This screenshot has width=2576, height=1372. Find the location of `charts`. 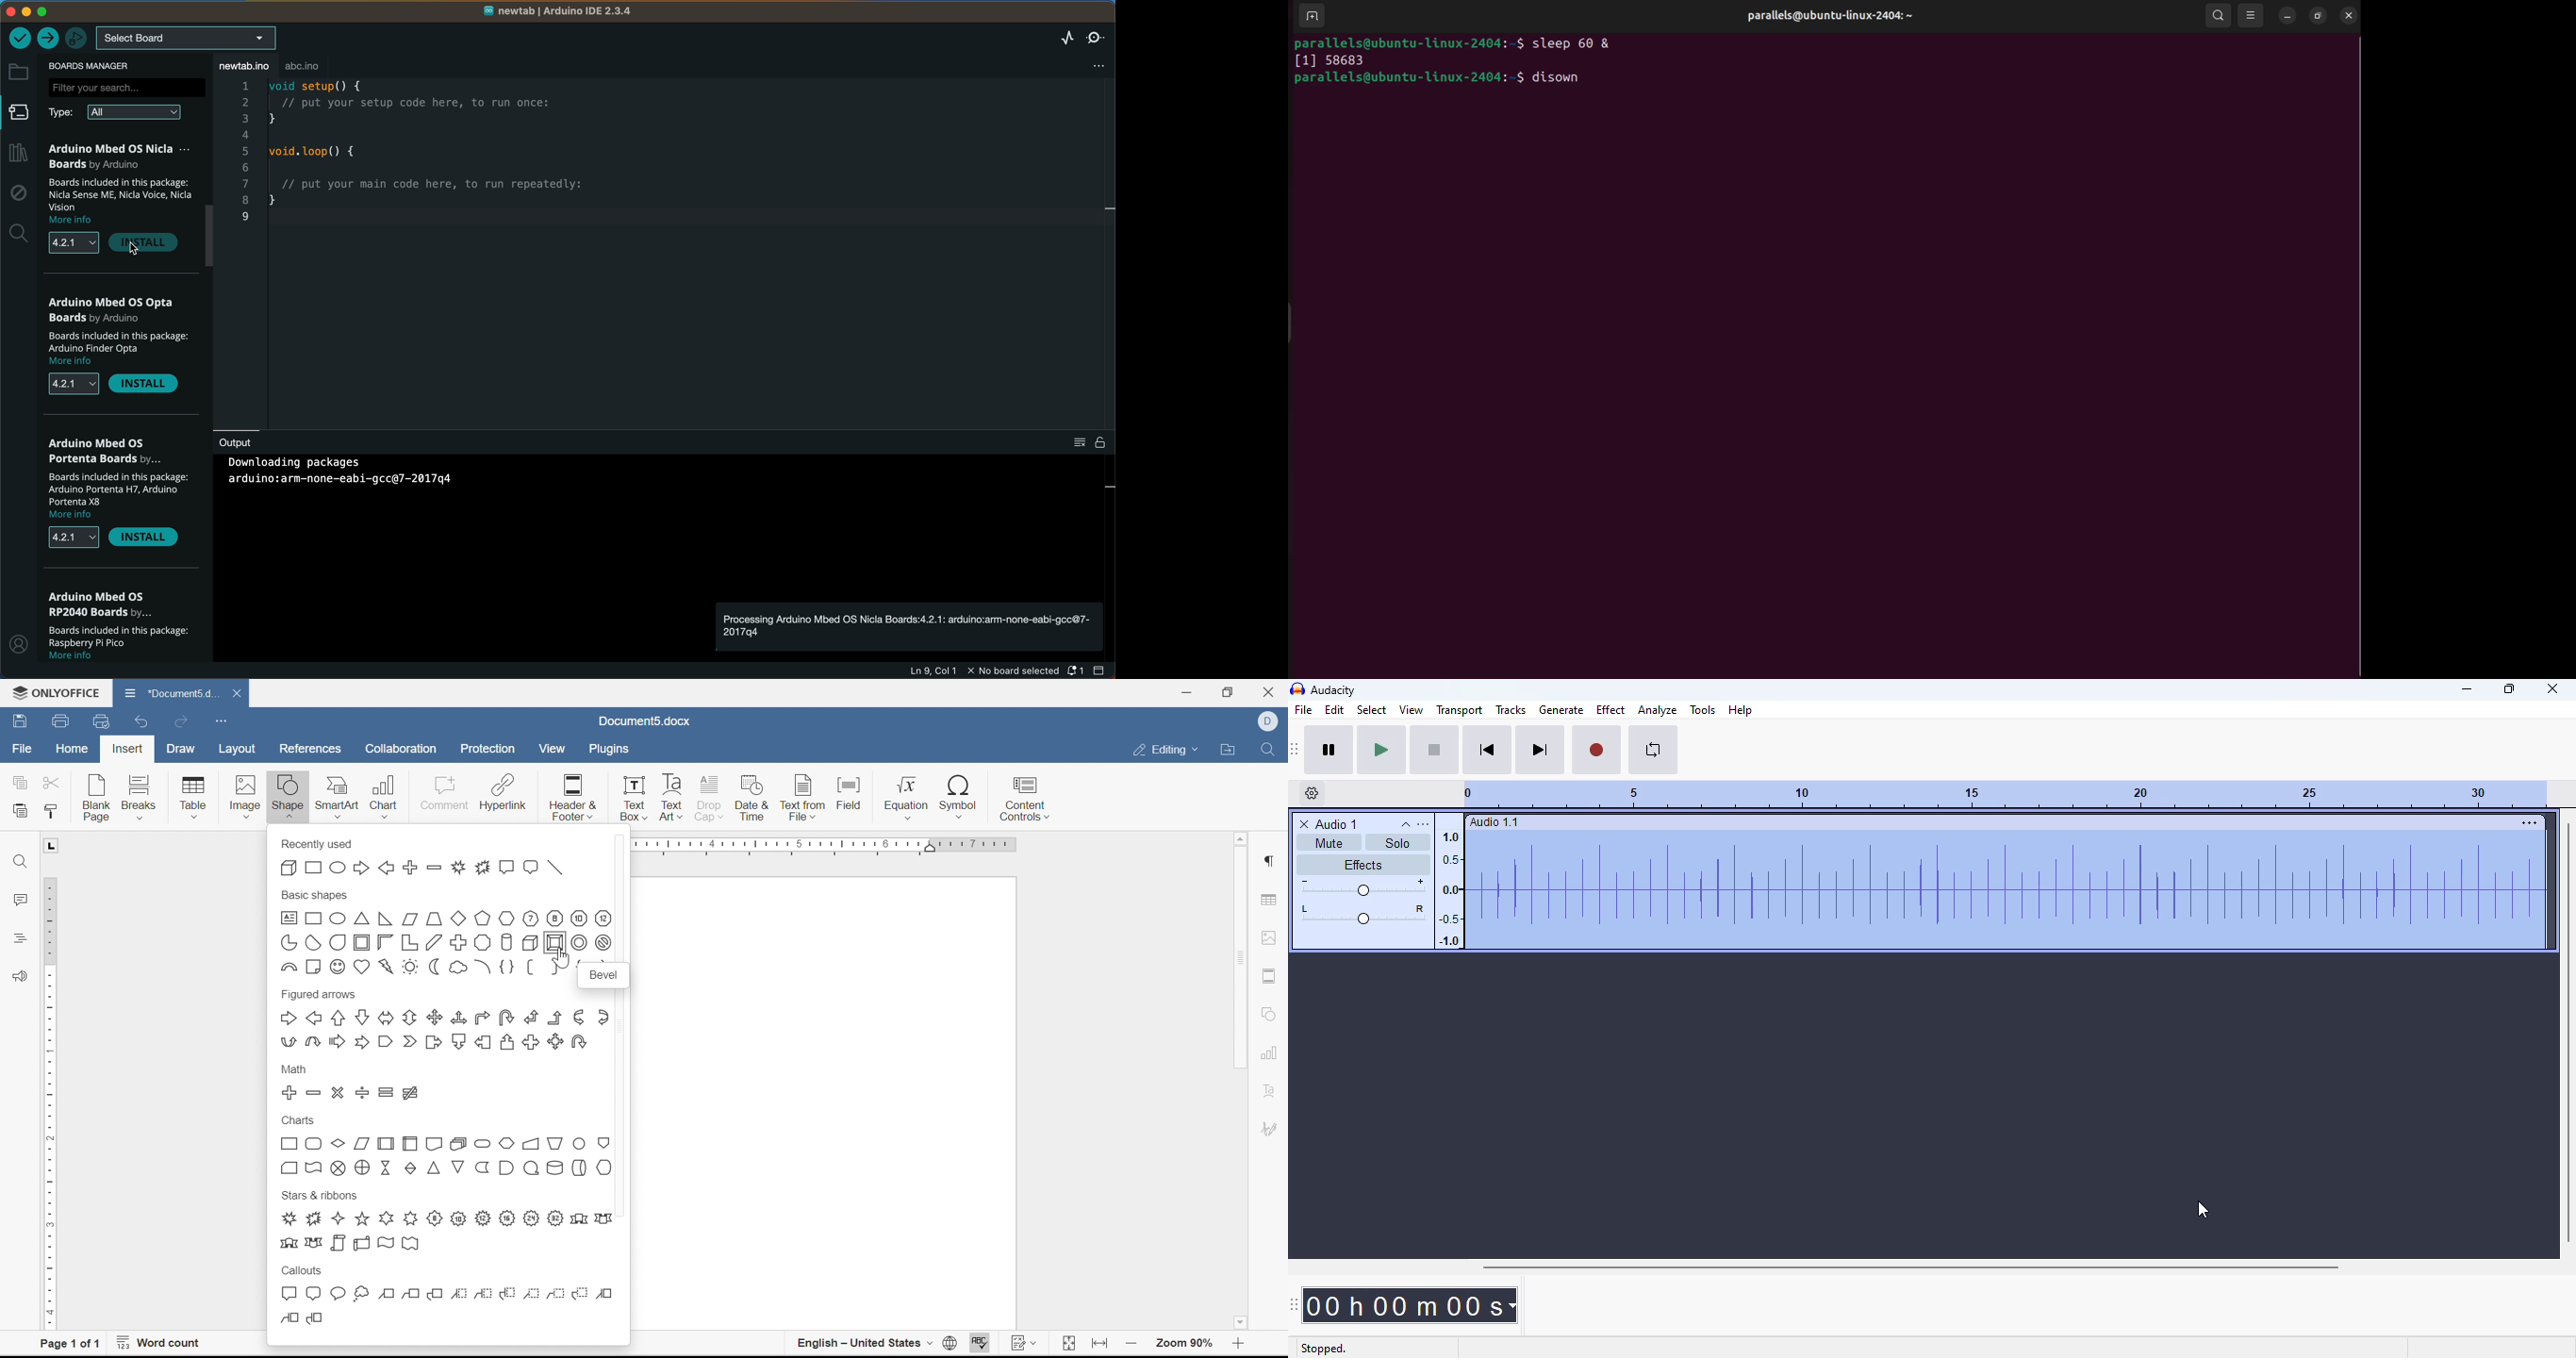

charts is located at coordinates (443, 1147).